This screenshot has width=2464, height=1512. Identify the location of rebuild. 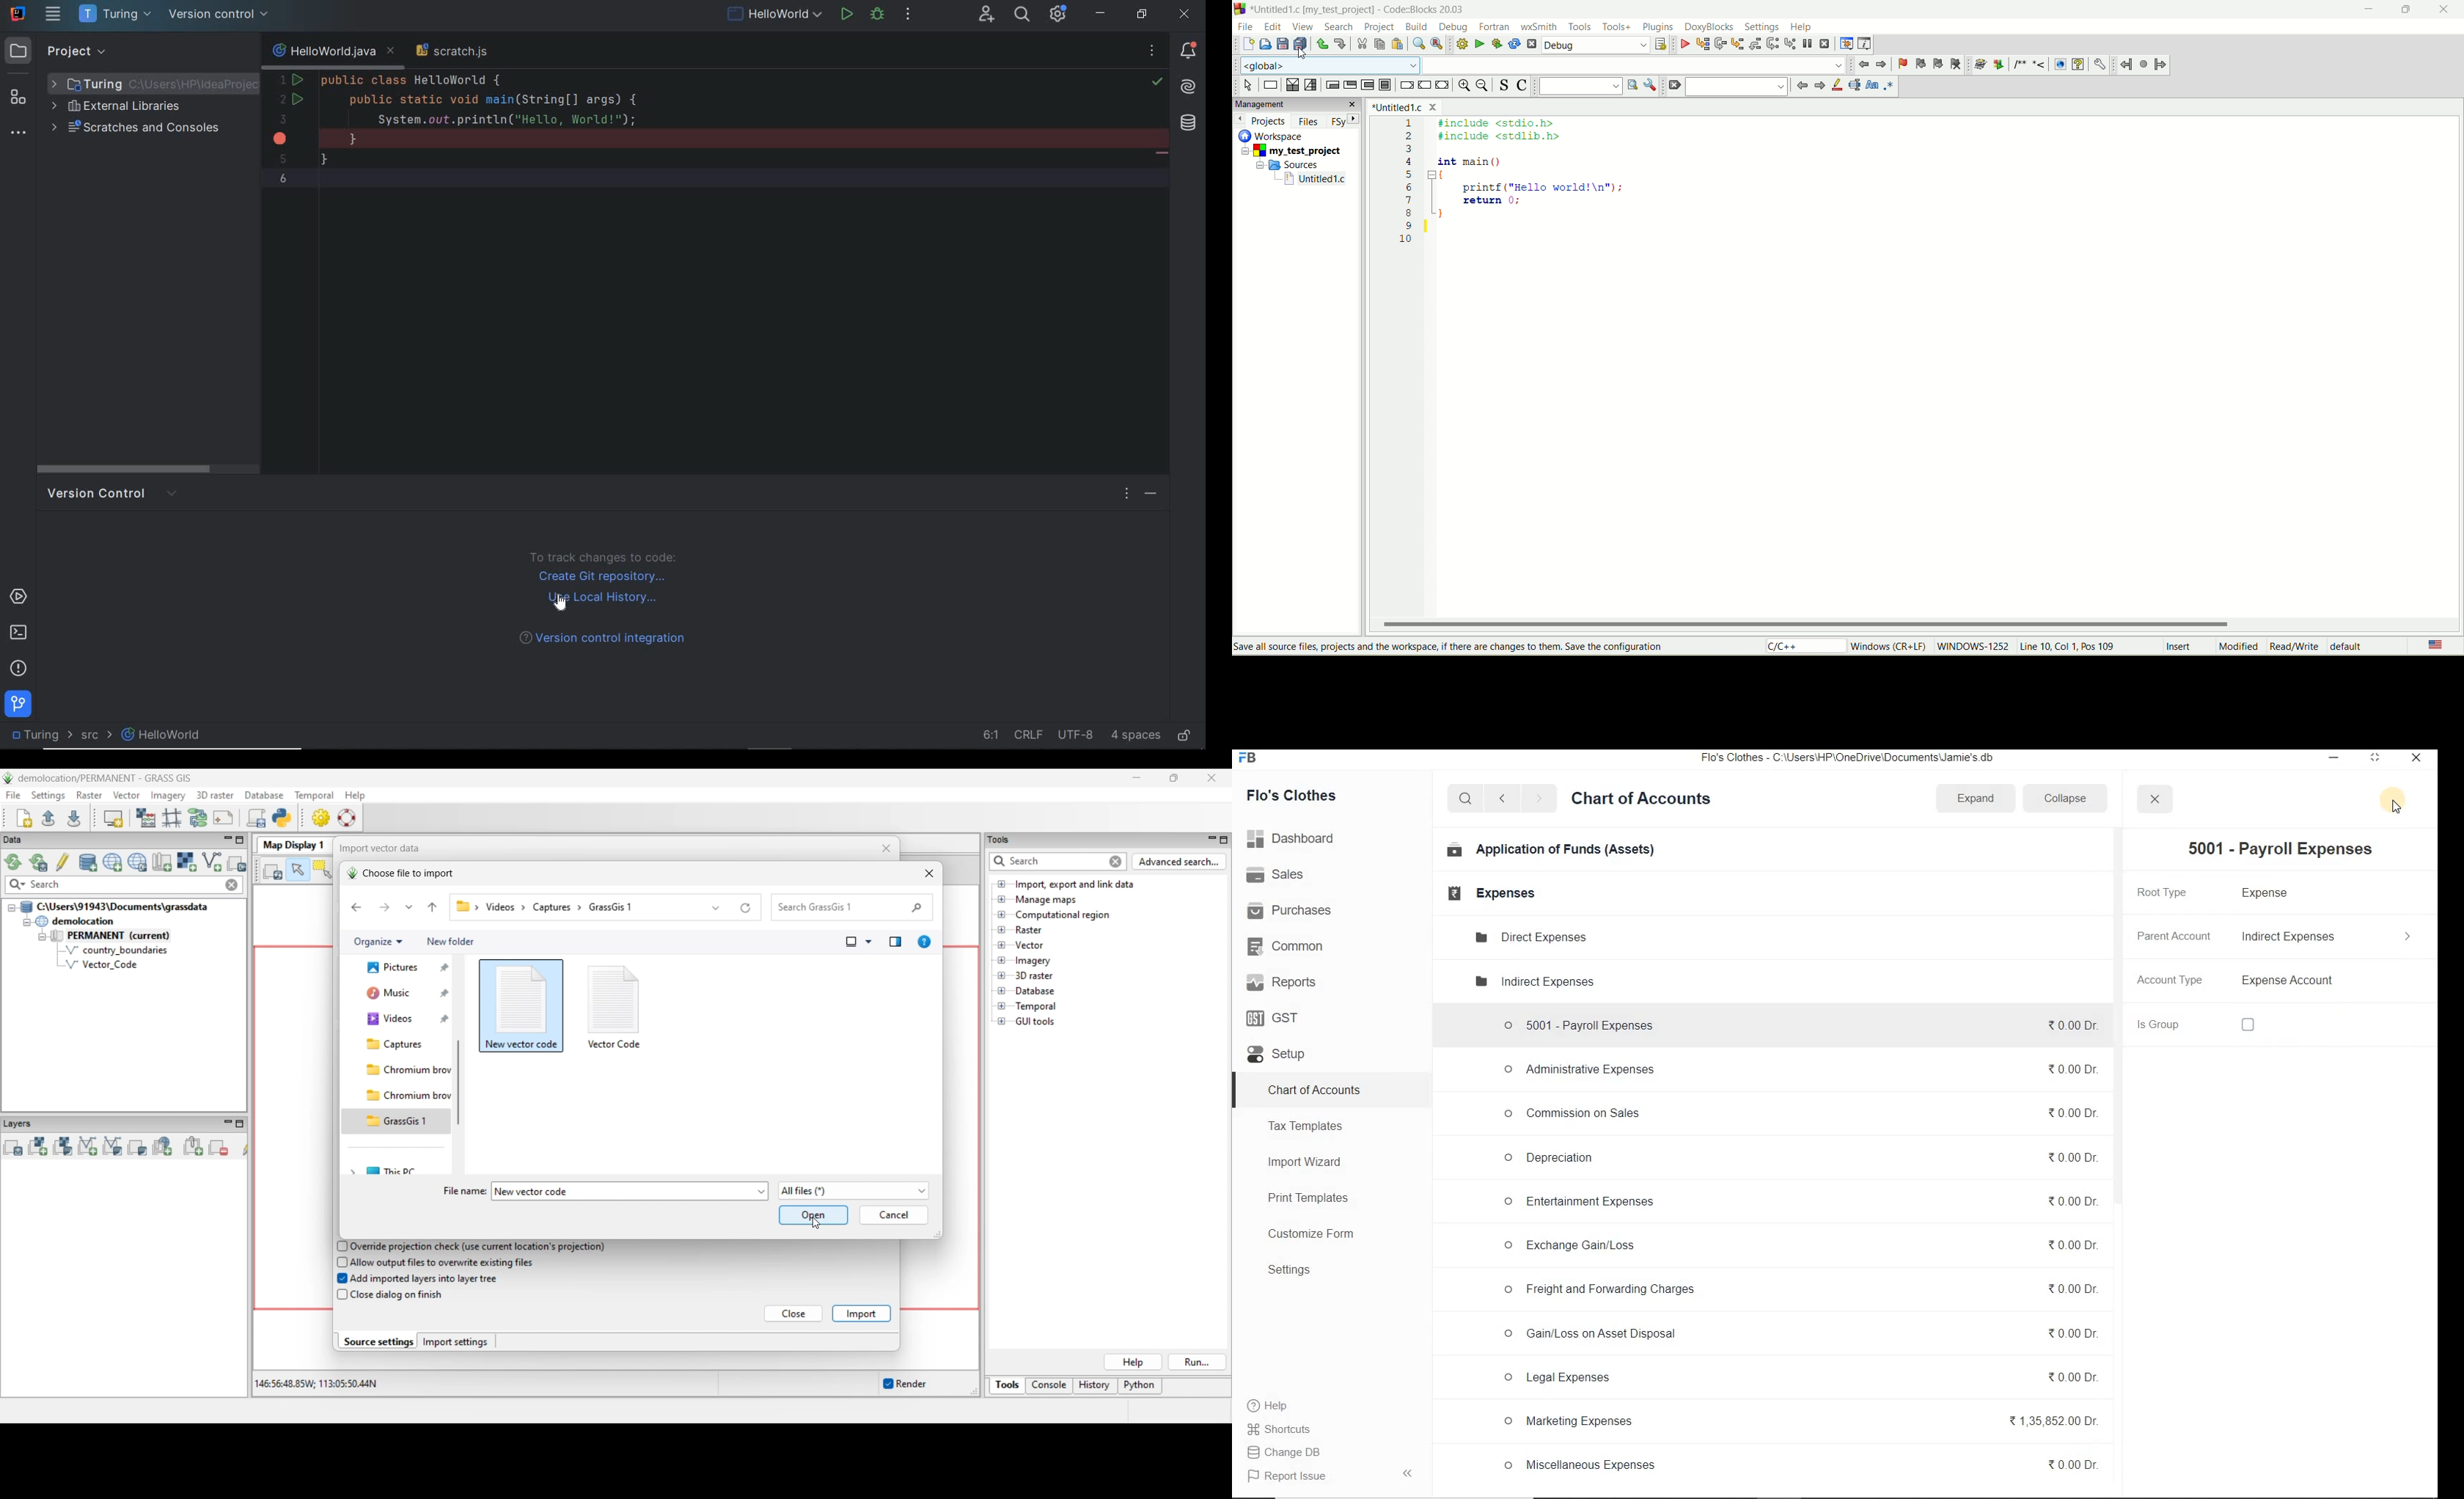
(1515, 43).